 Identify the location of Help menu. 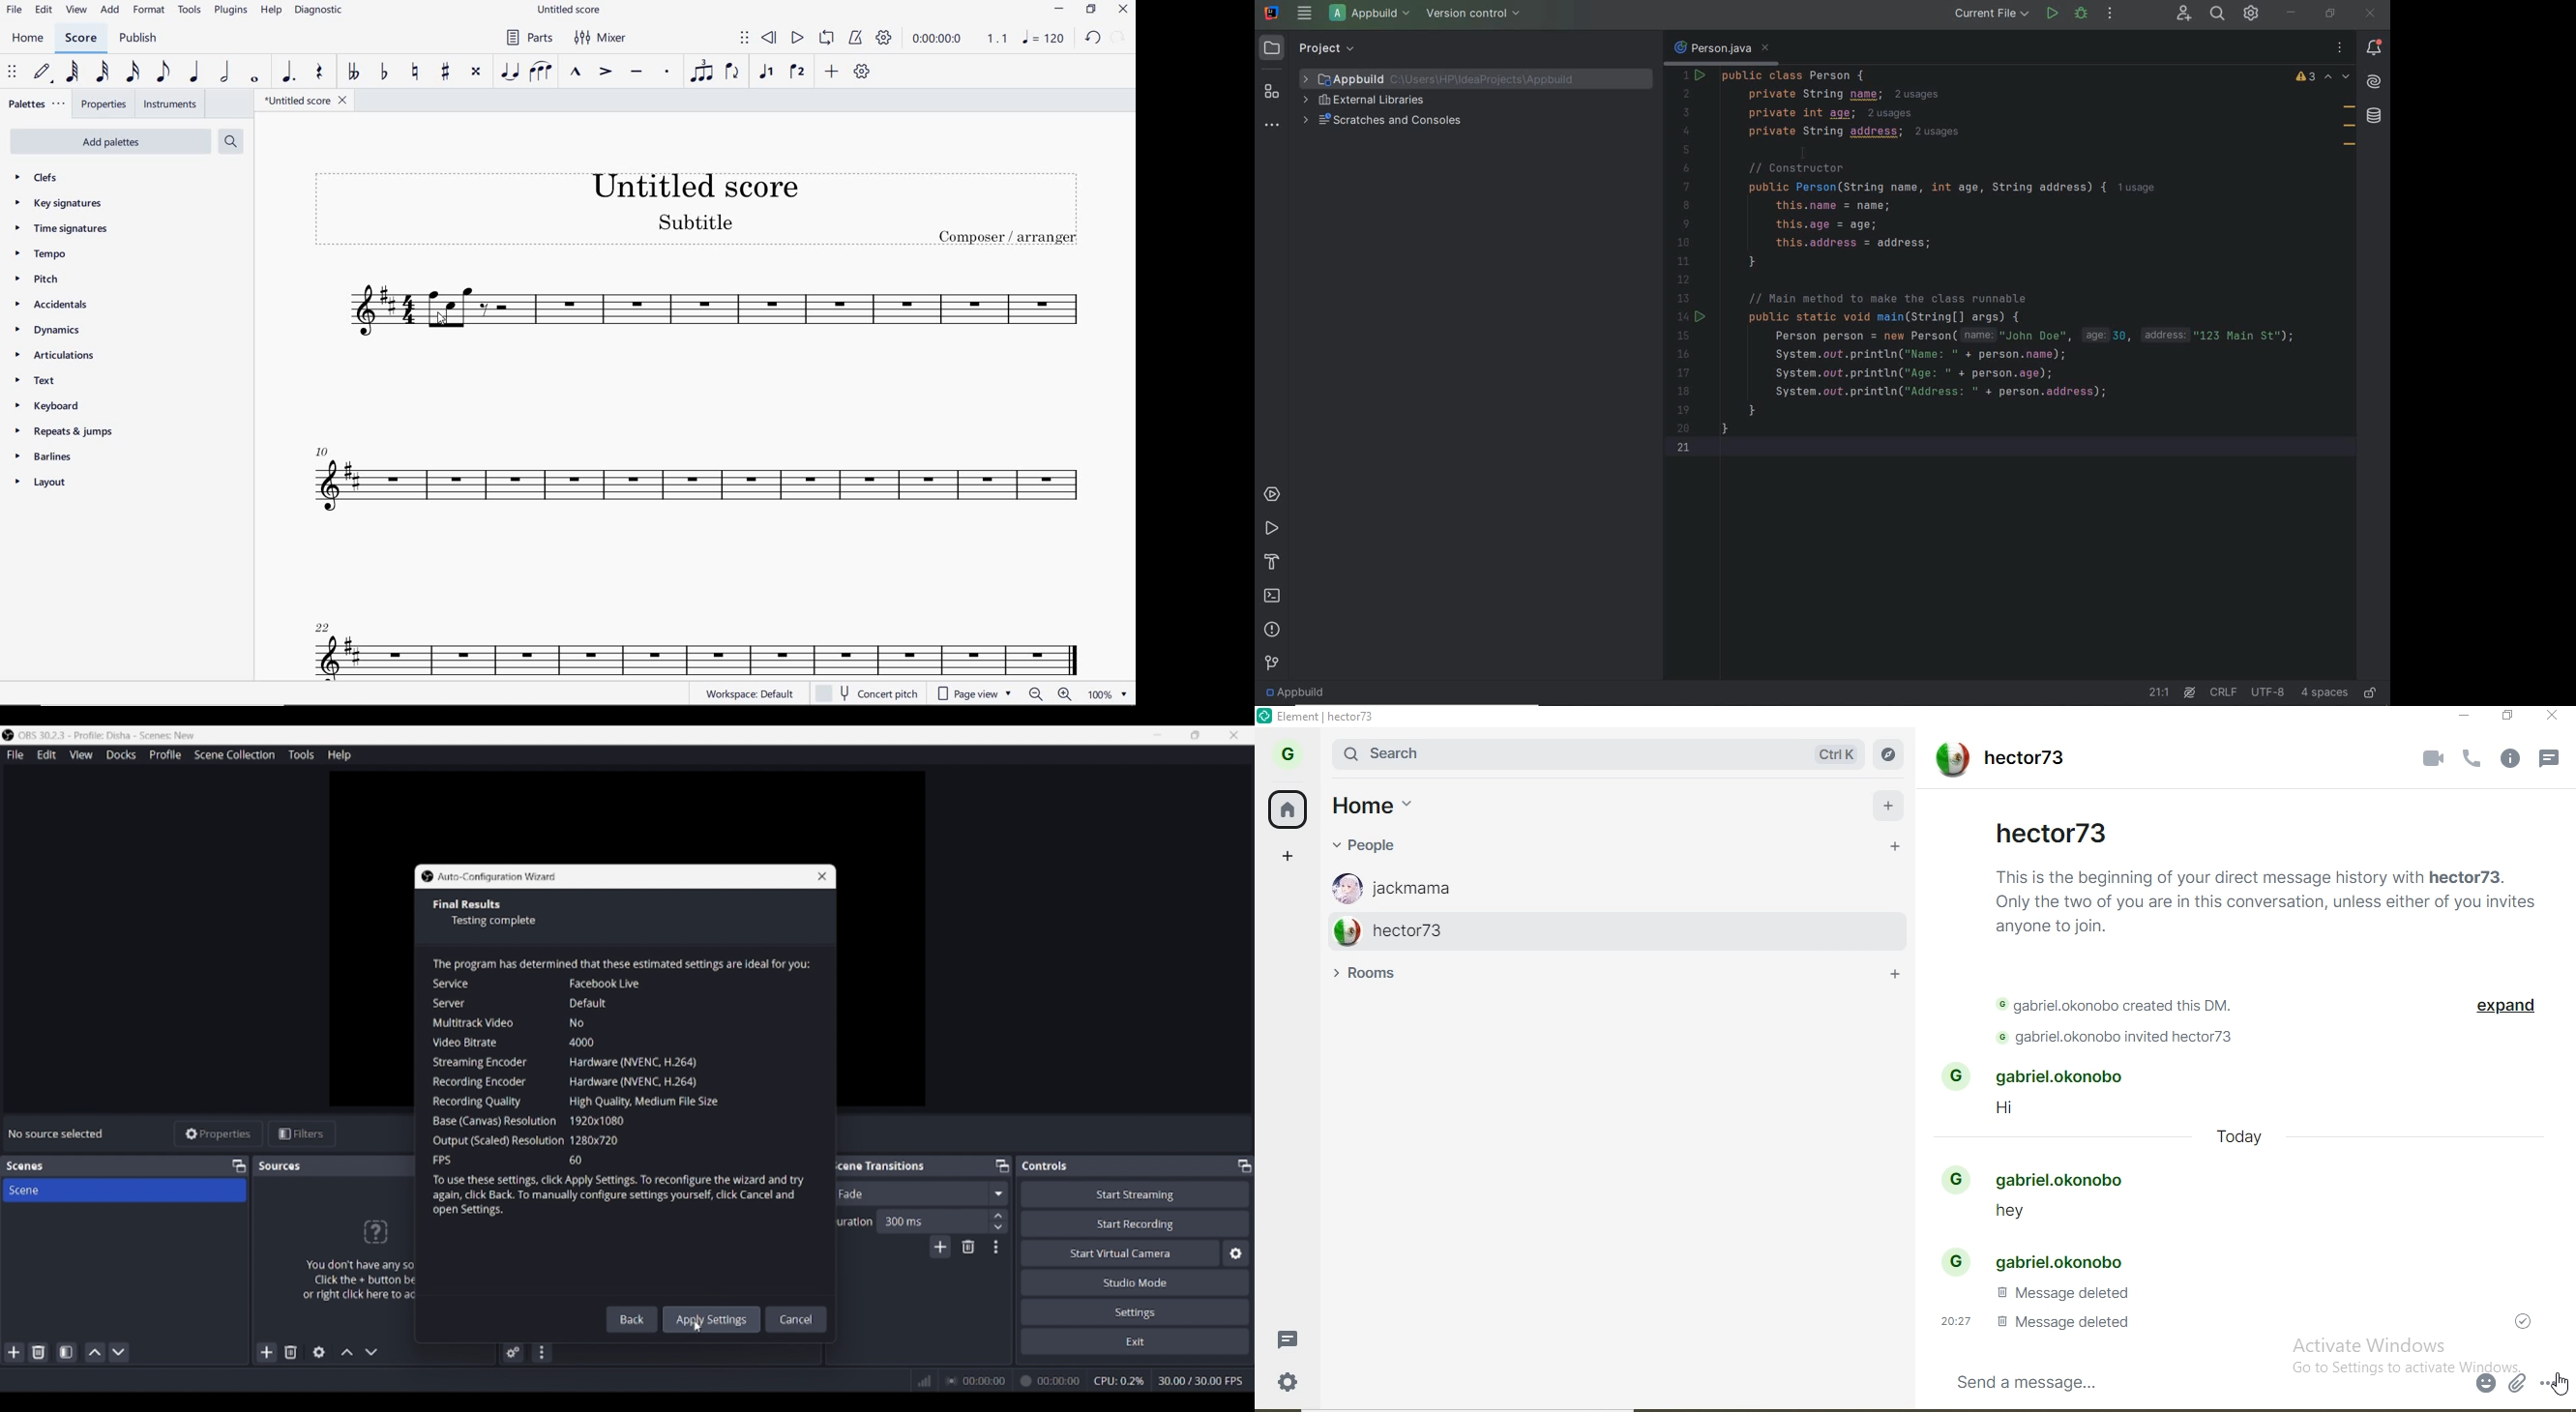
(339, 755).